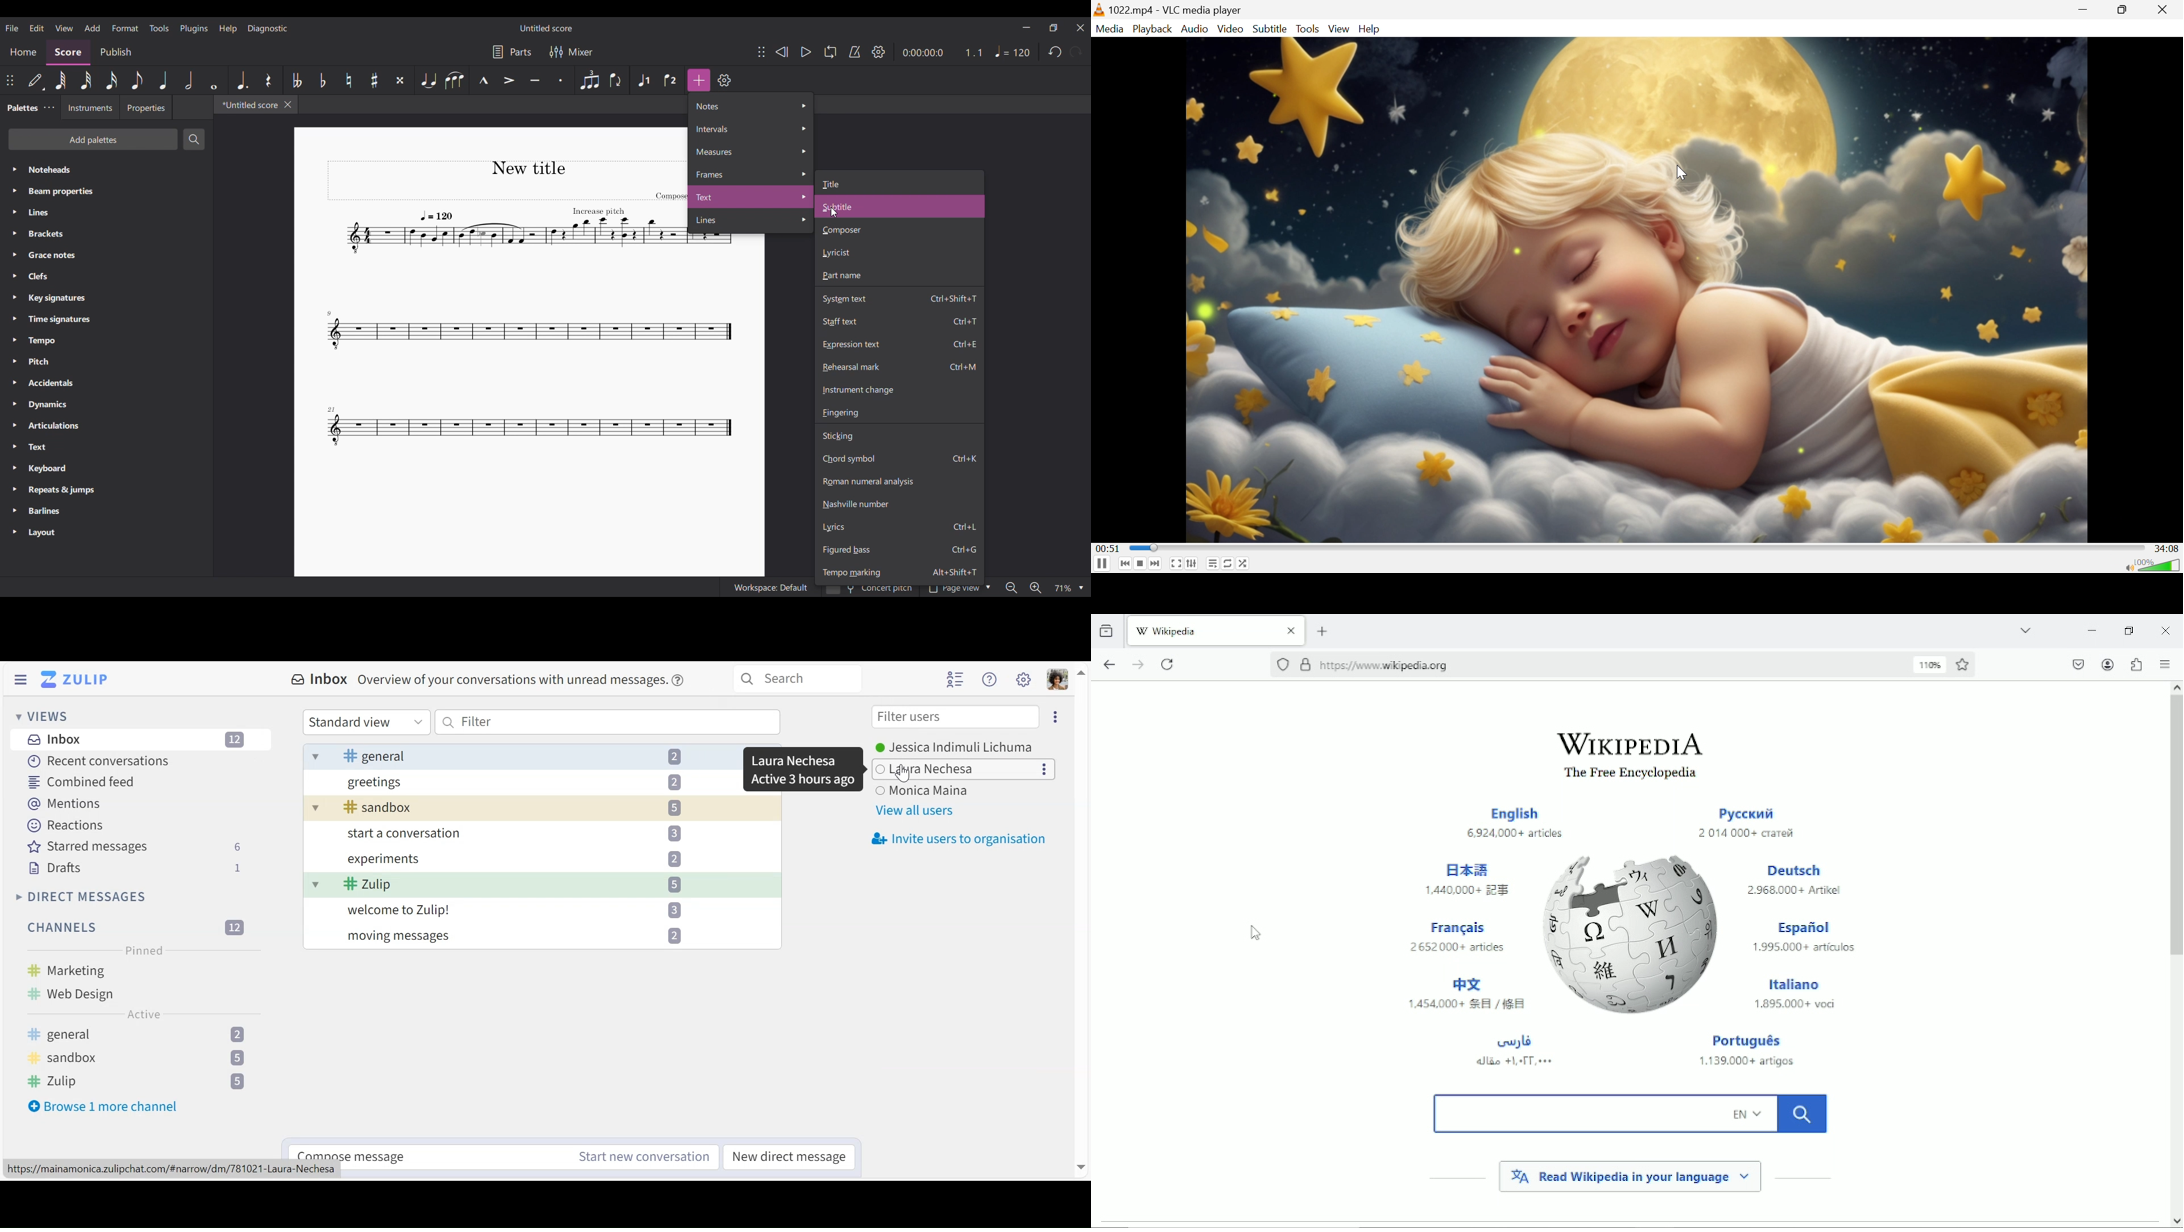 This screenshot has width=2184, height=1232. I want to click on cursor, so click(909, 777).